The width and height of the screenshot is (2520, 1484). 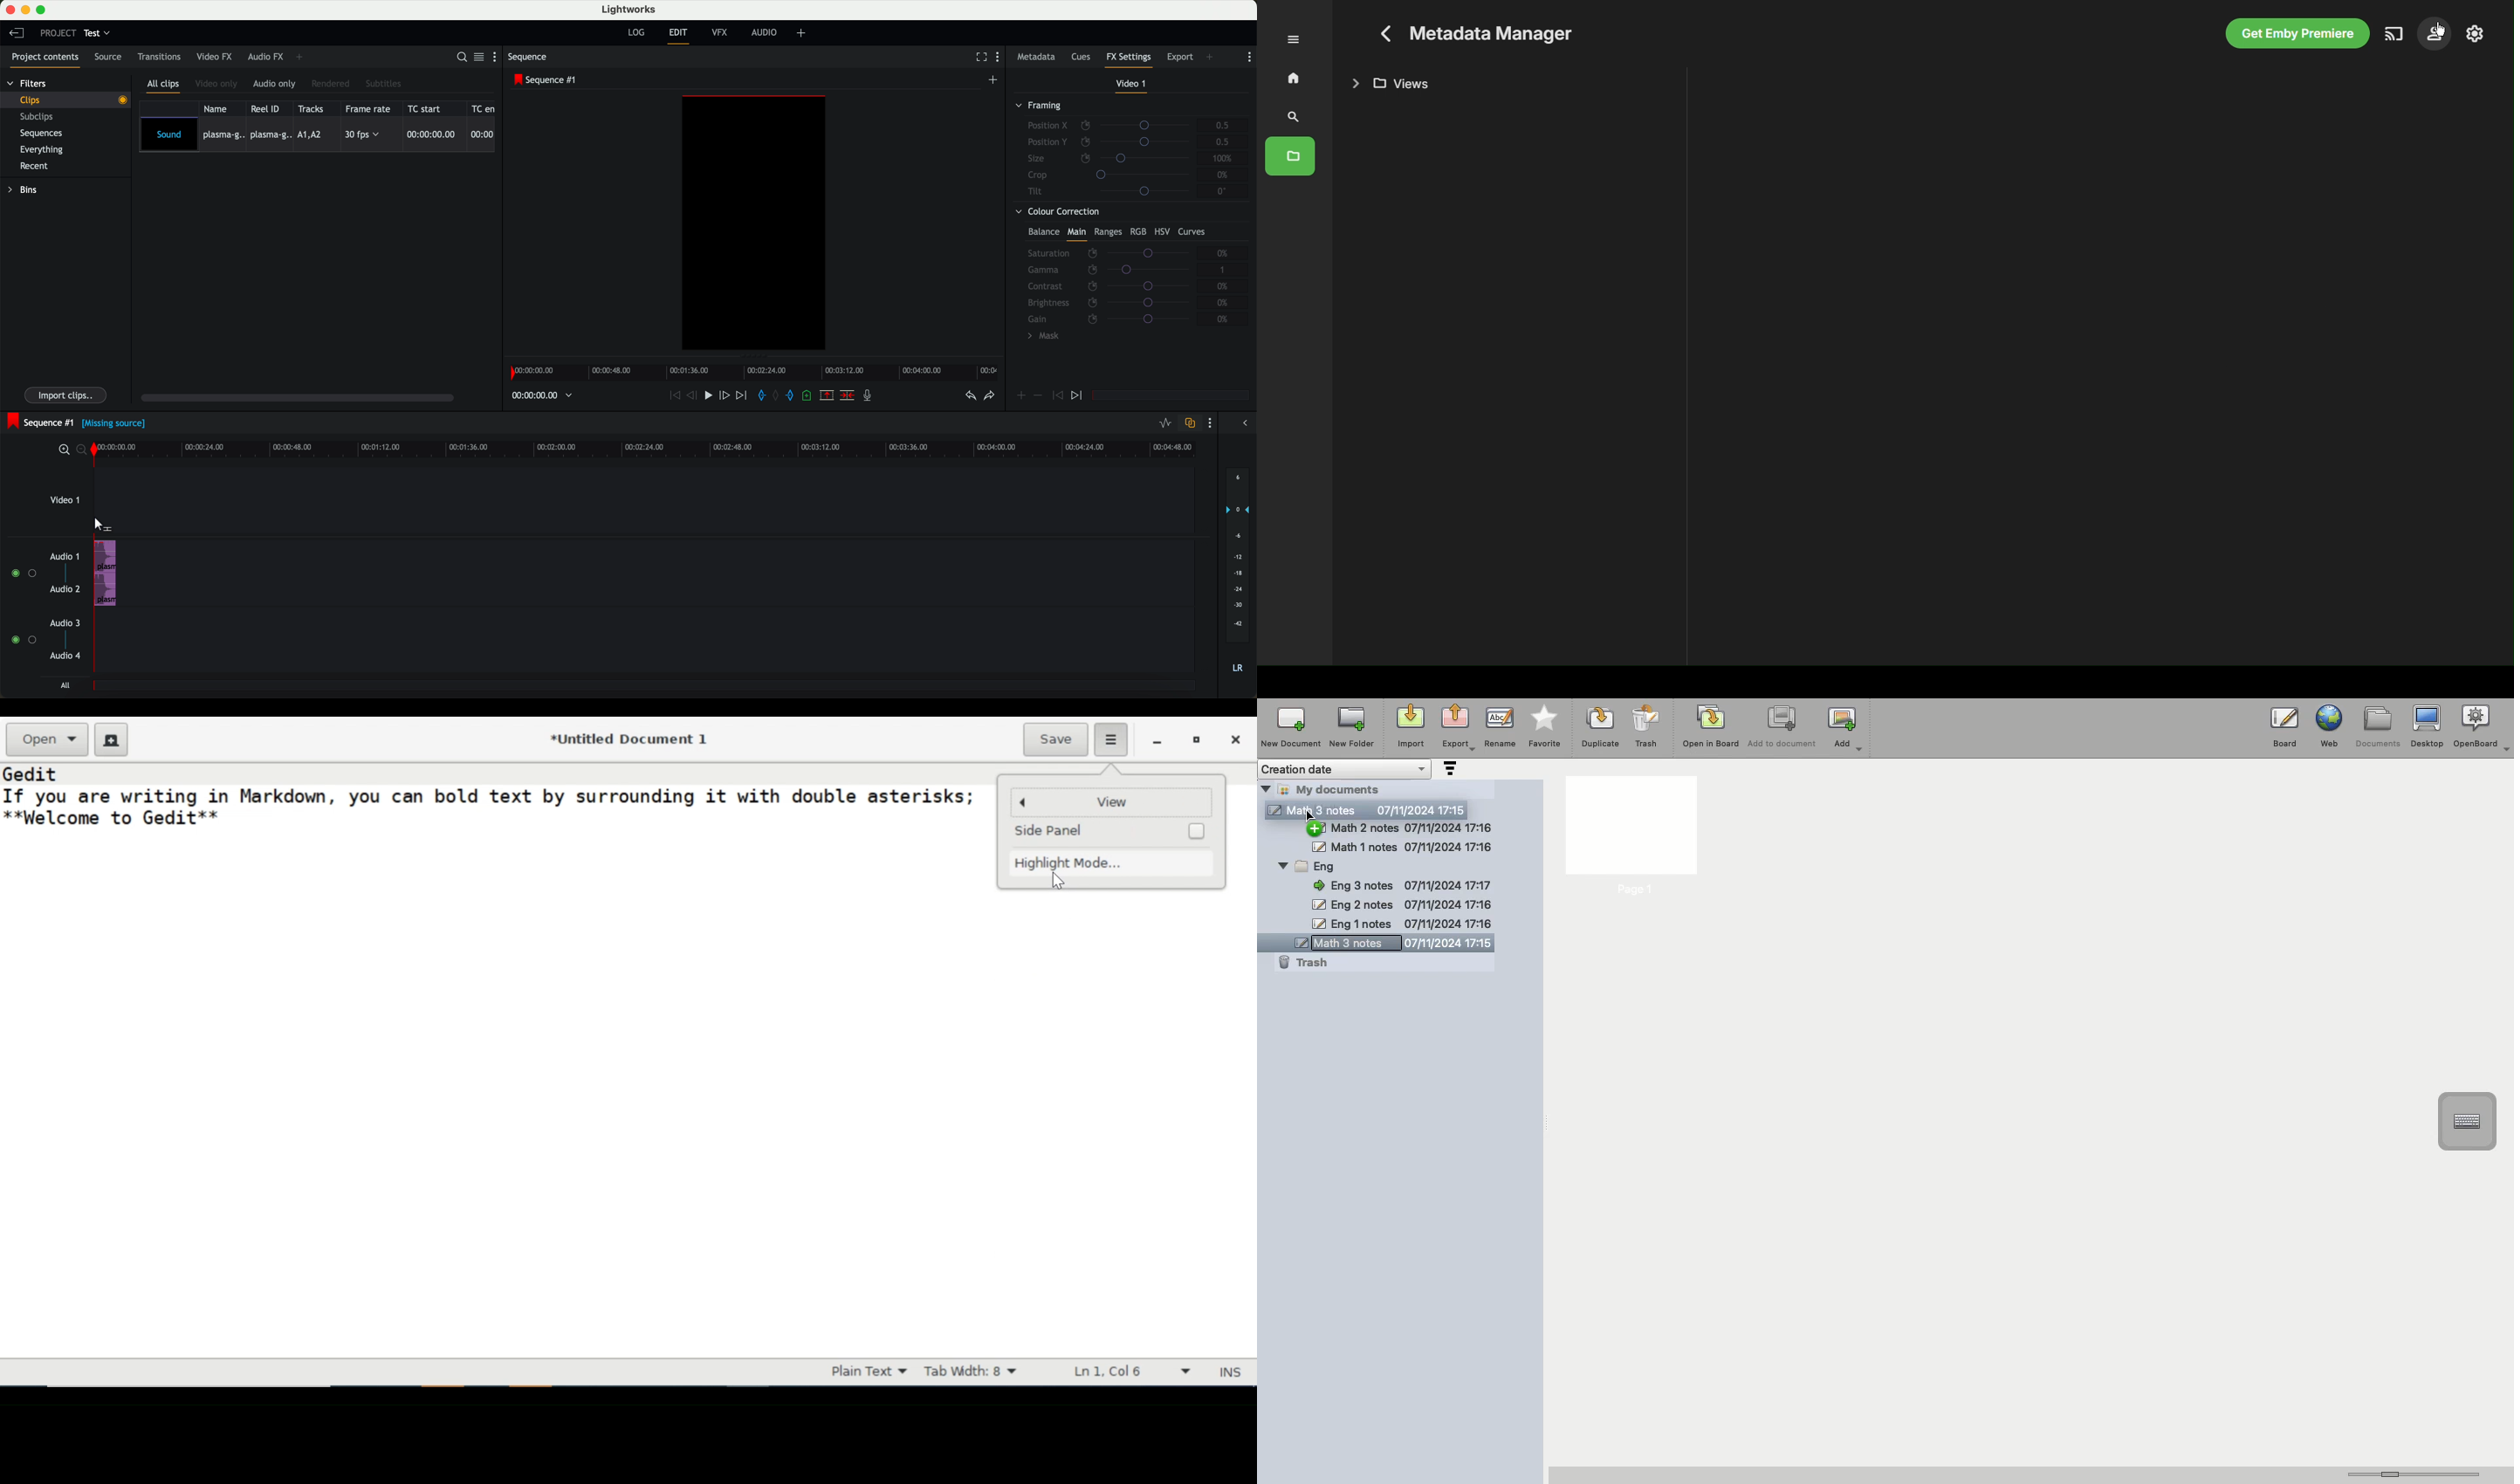 I want to click on metadata, so click(x=1036, y=58).